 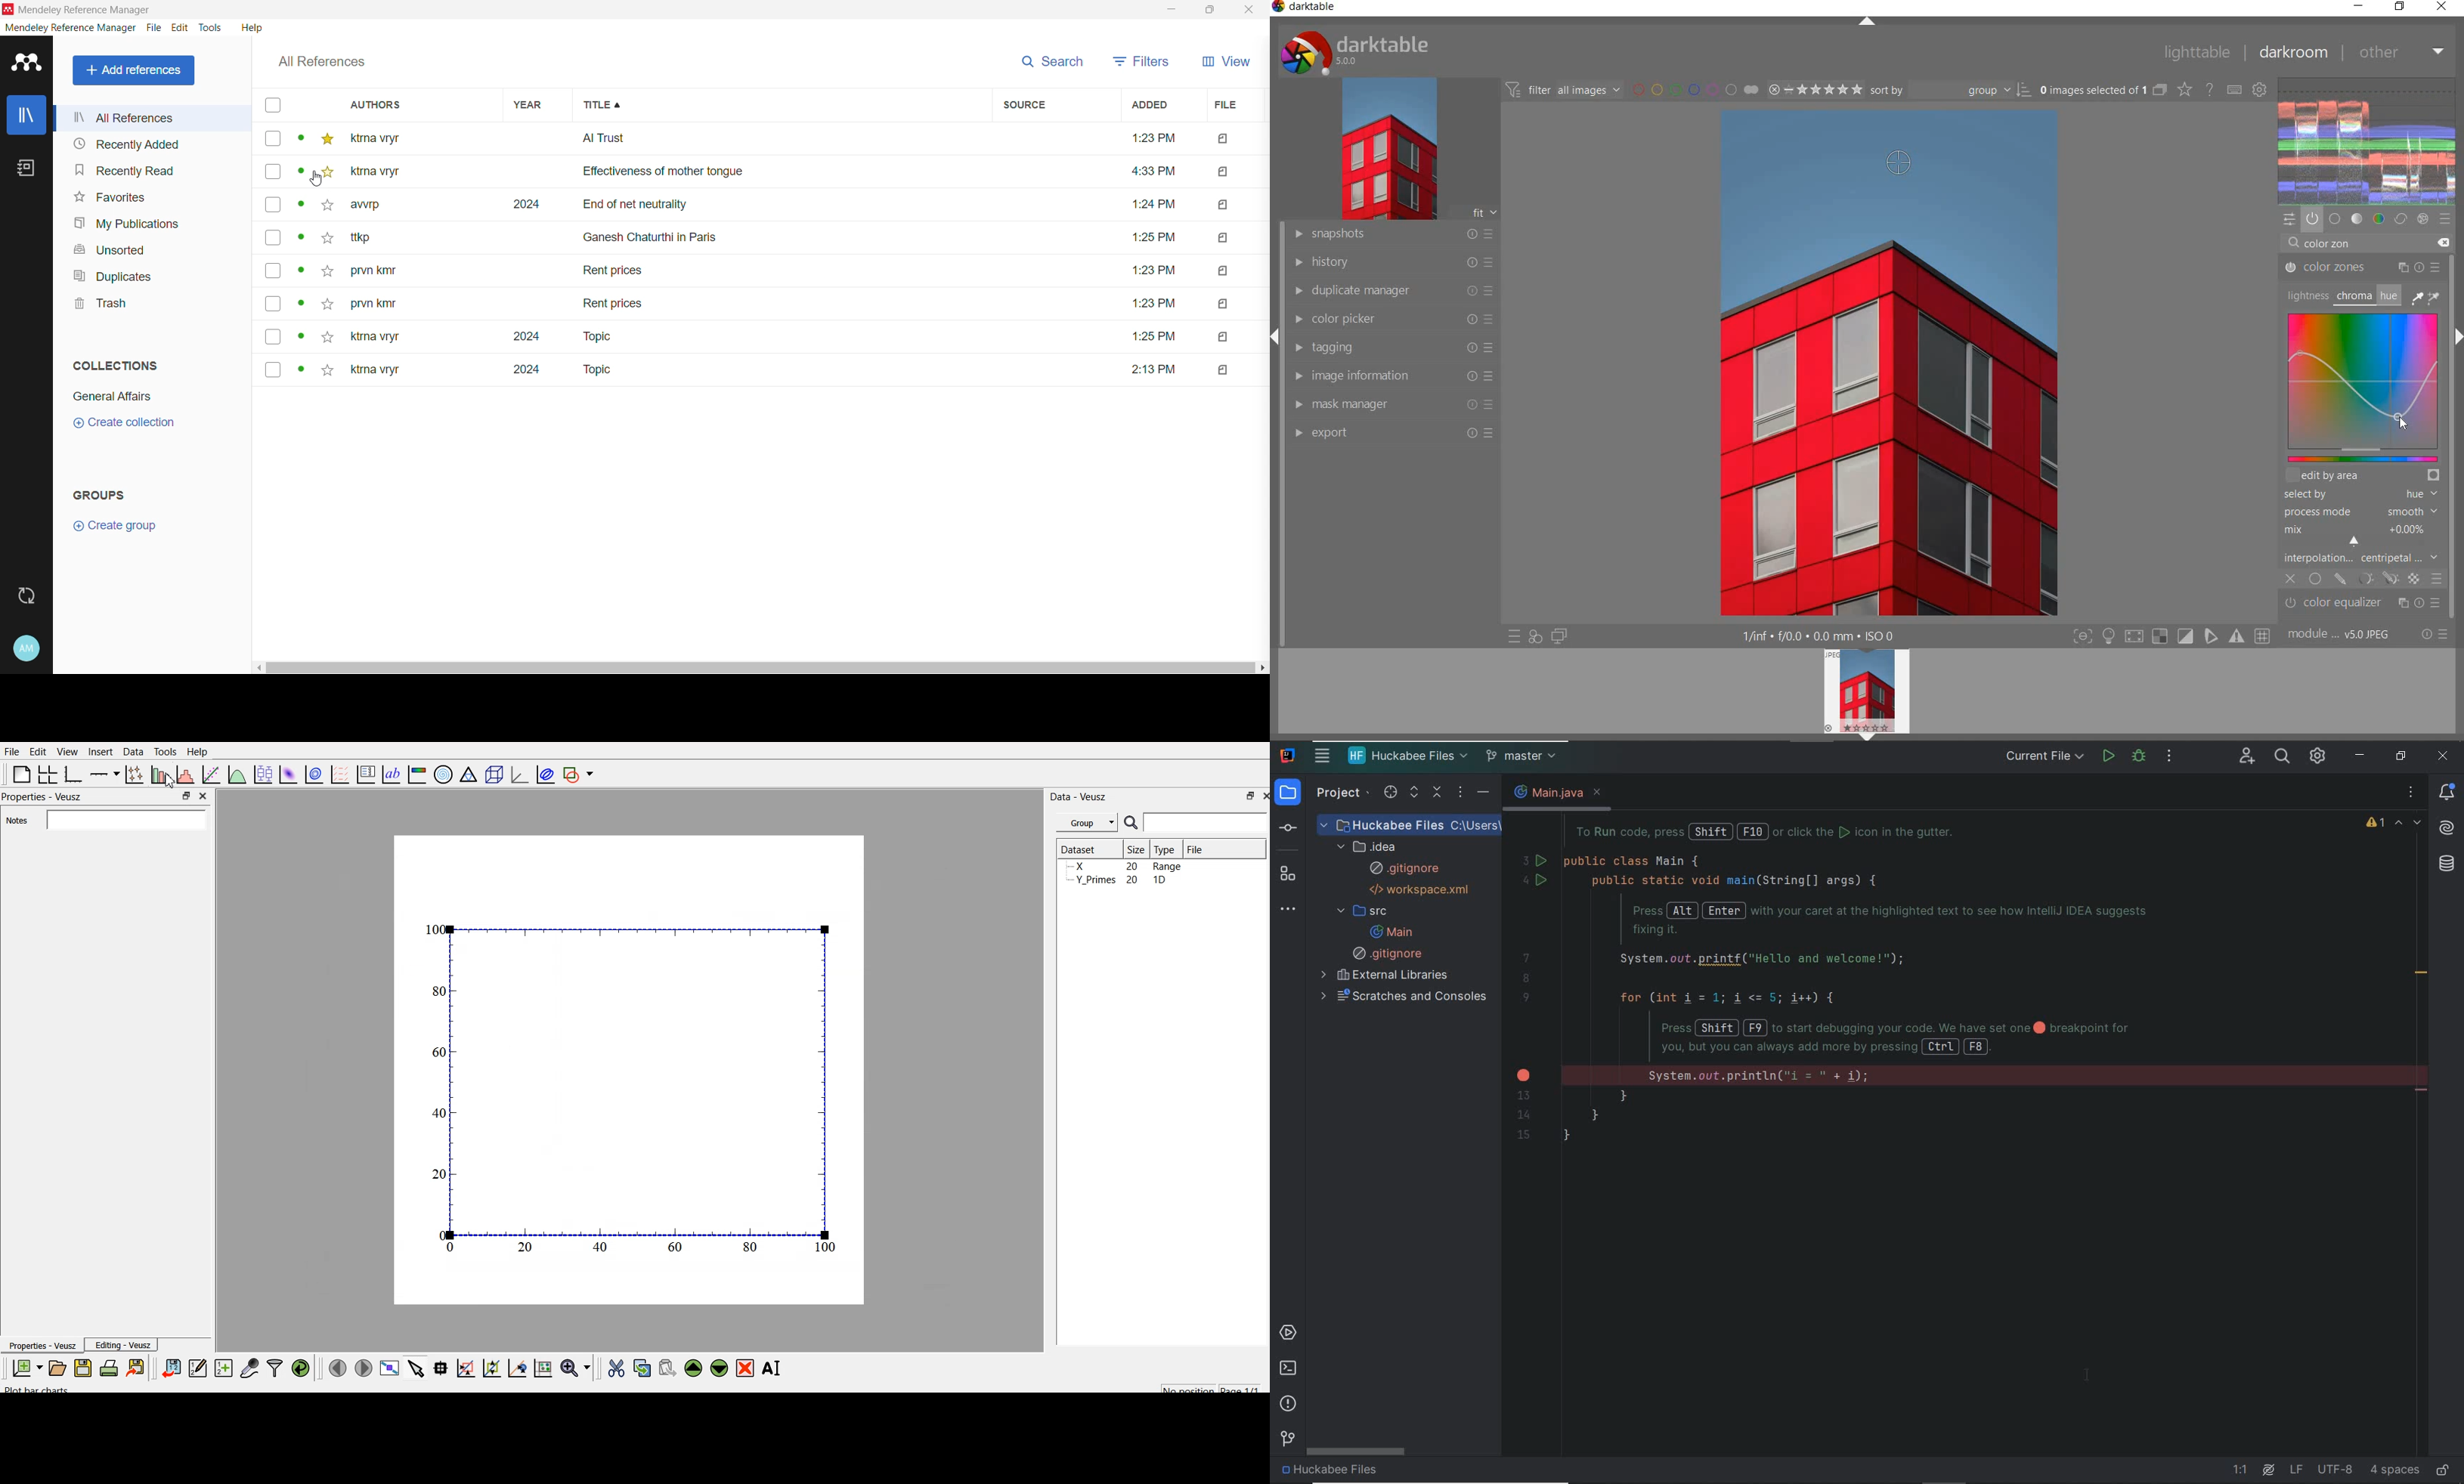 I want to click on color, so click(x=2378, y=219).